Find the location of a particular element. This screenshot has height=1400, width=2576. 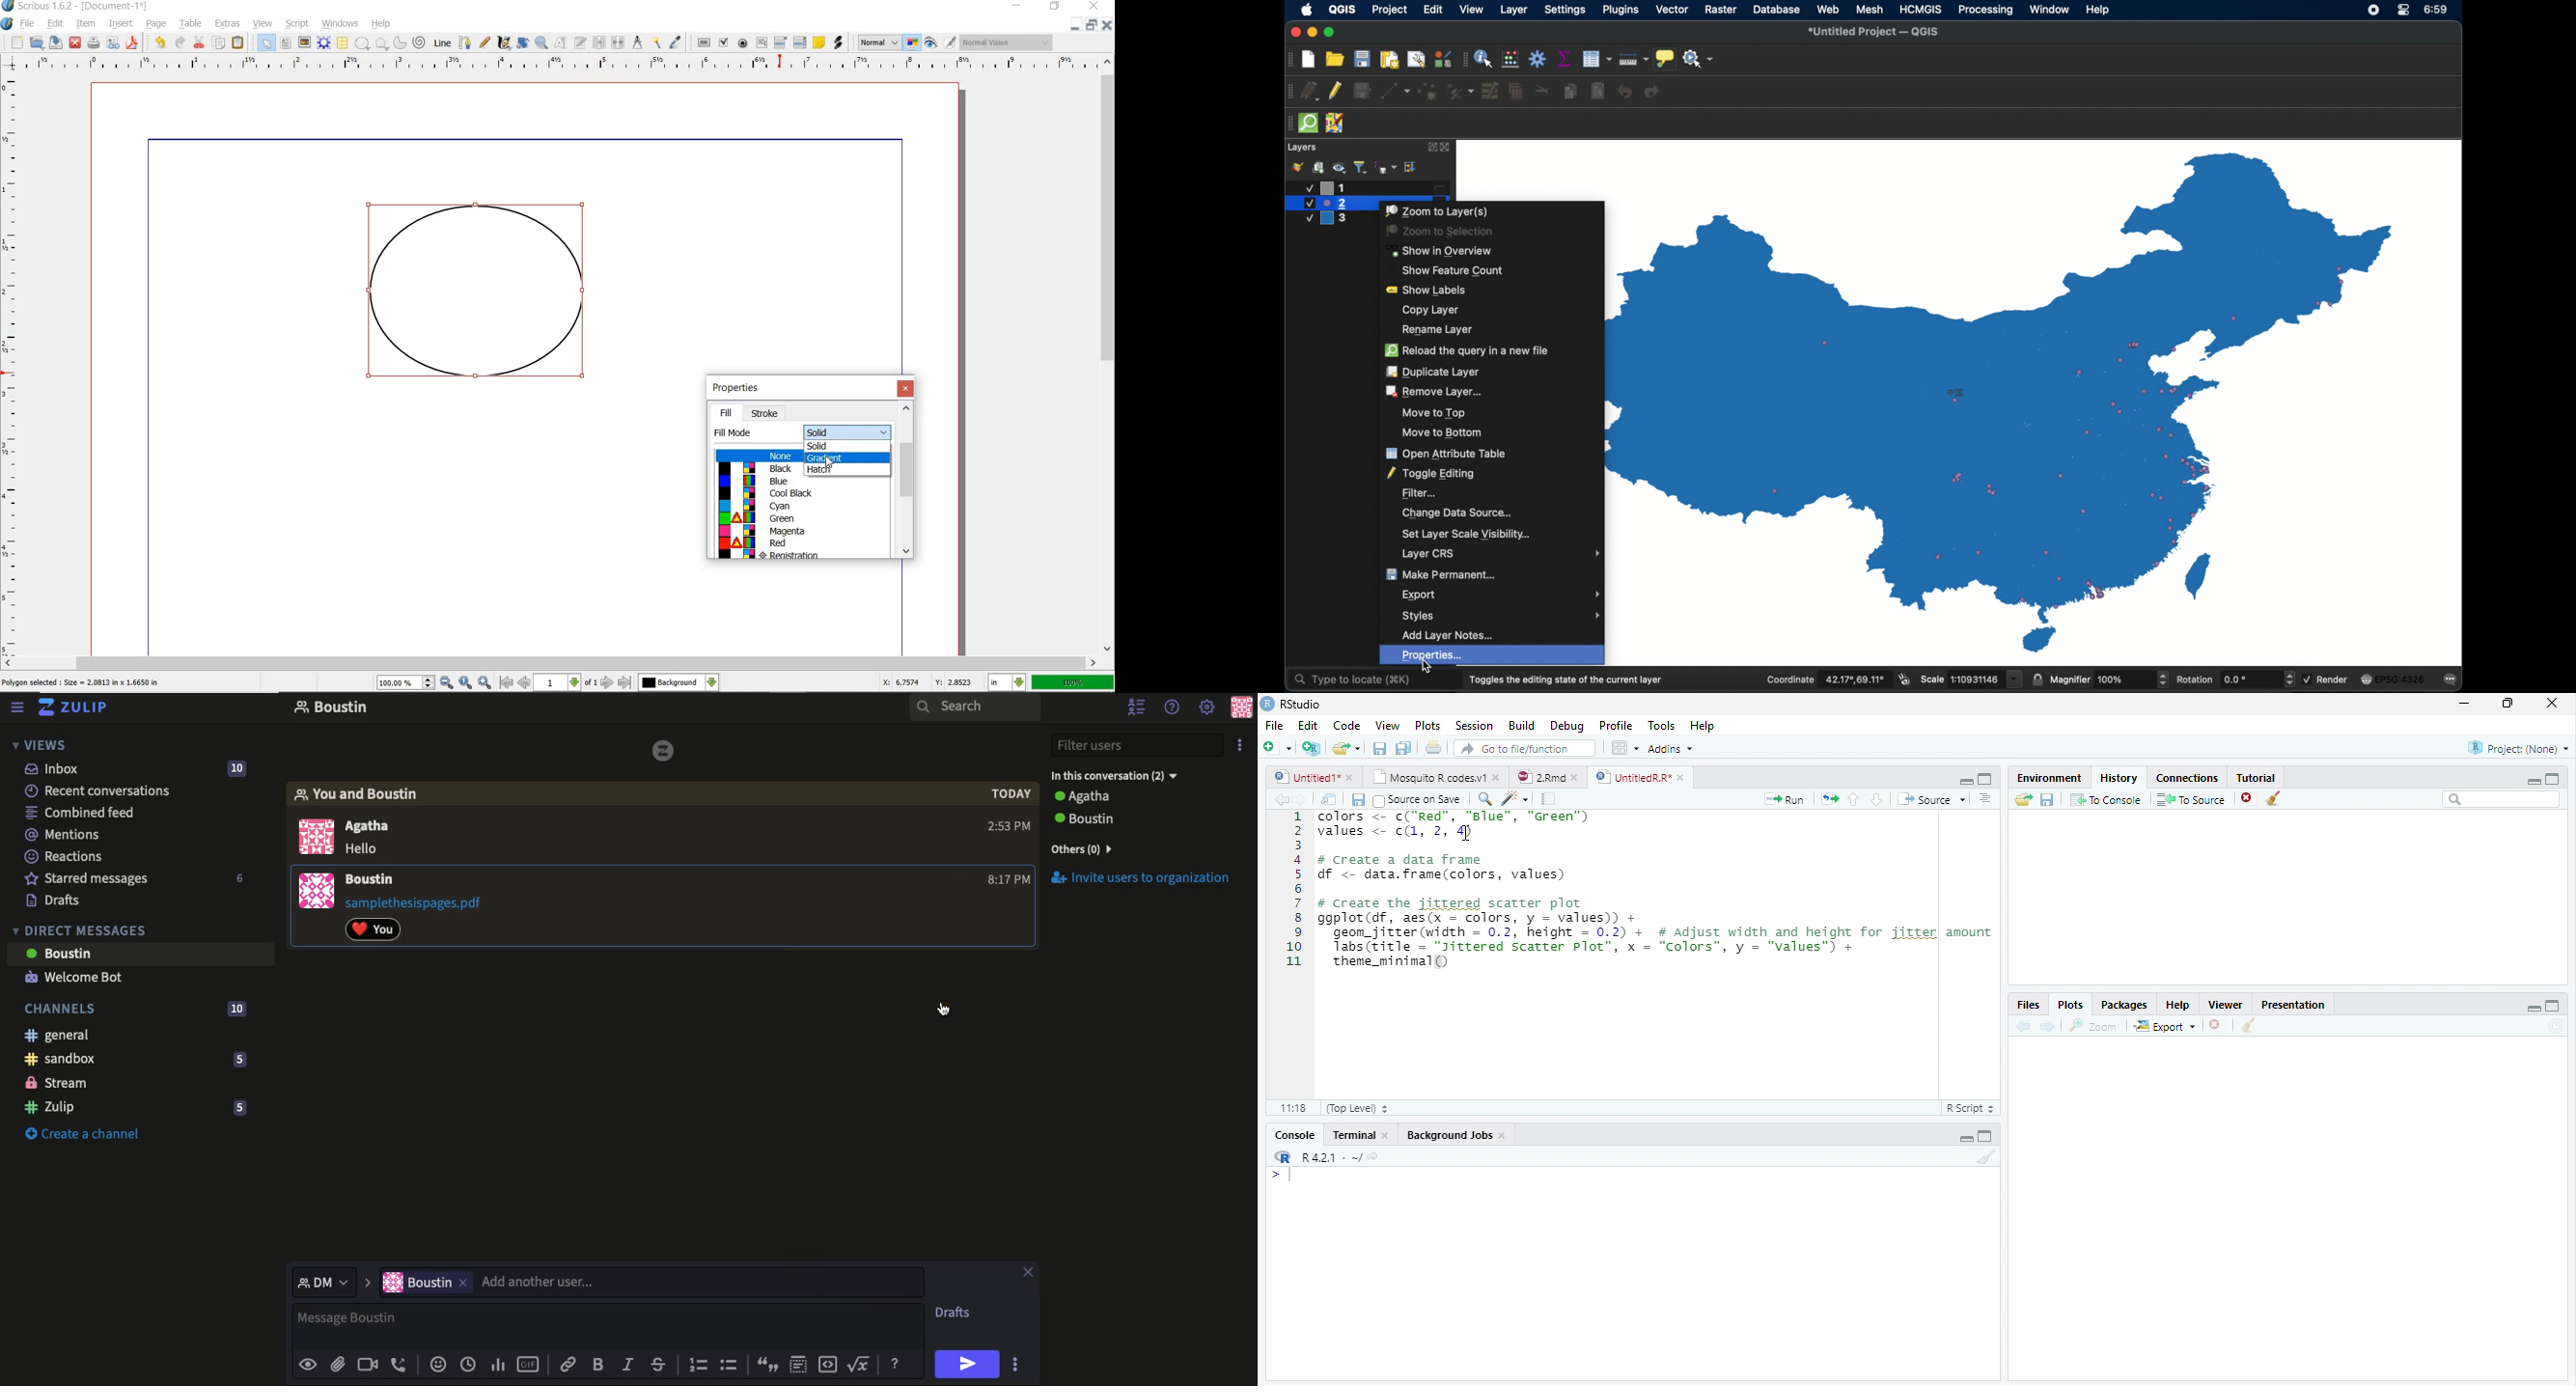

File is located at coordinates (1275, 726).